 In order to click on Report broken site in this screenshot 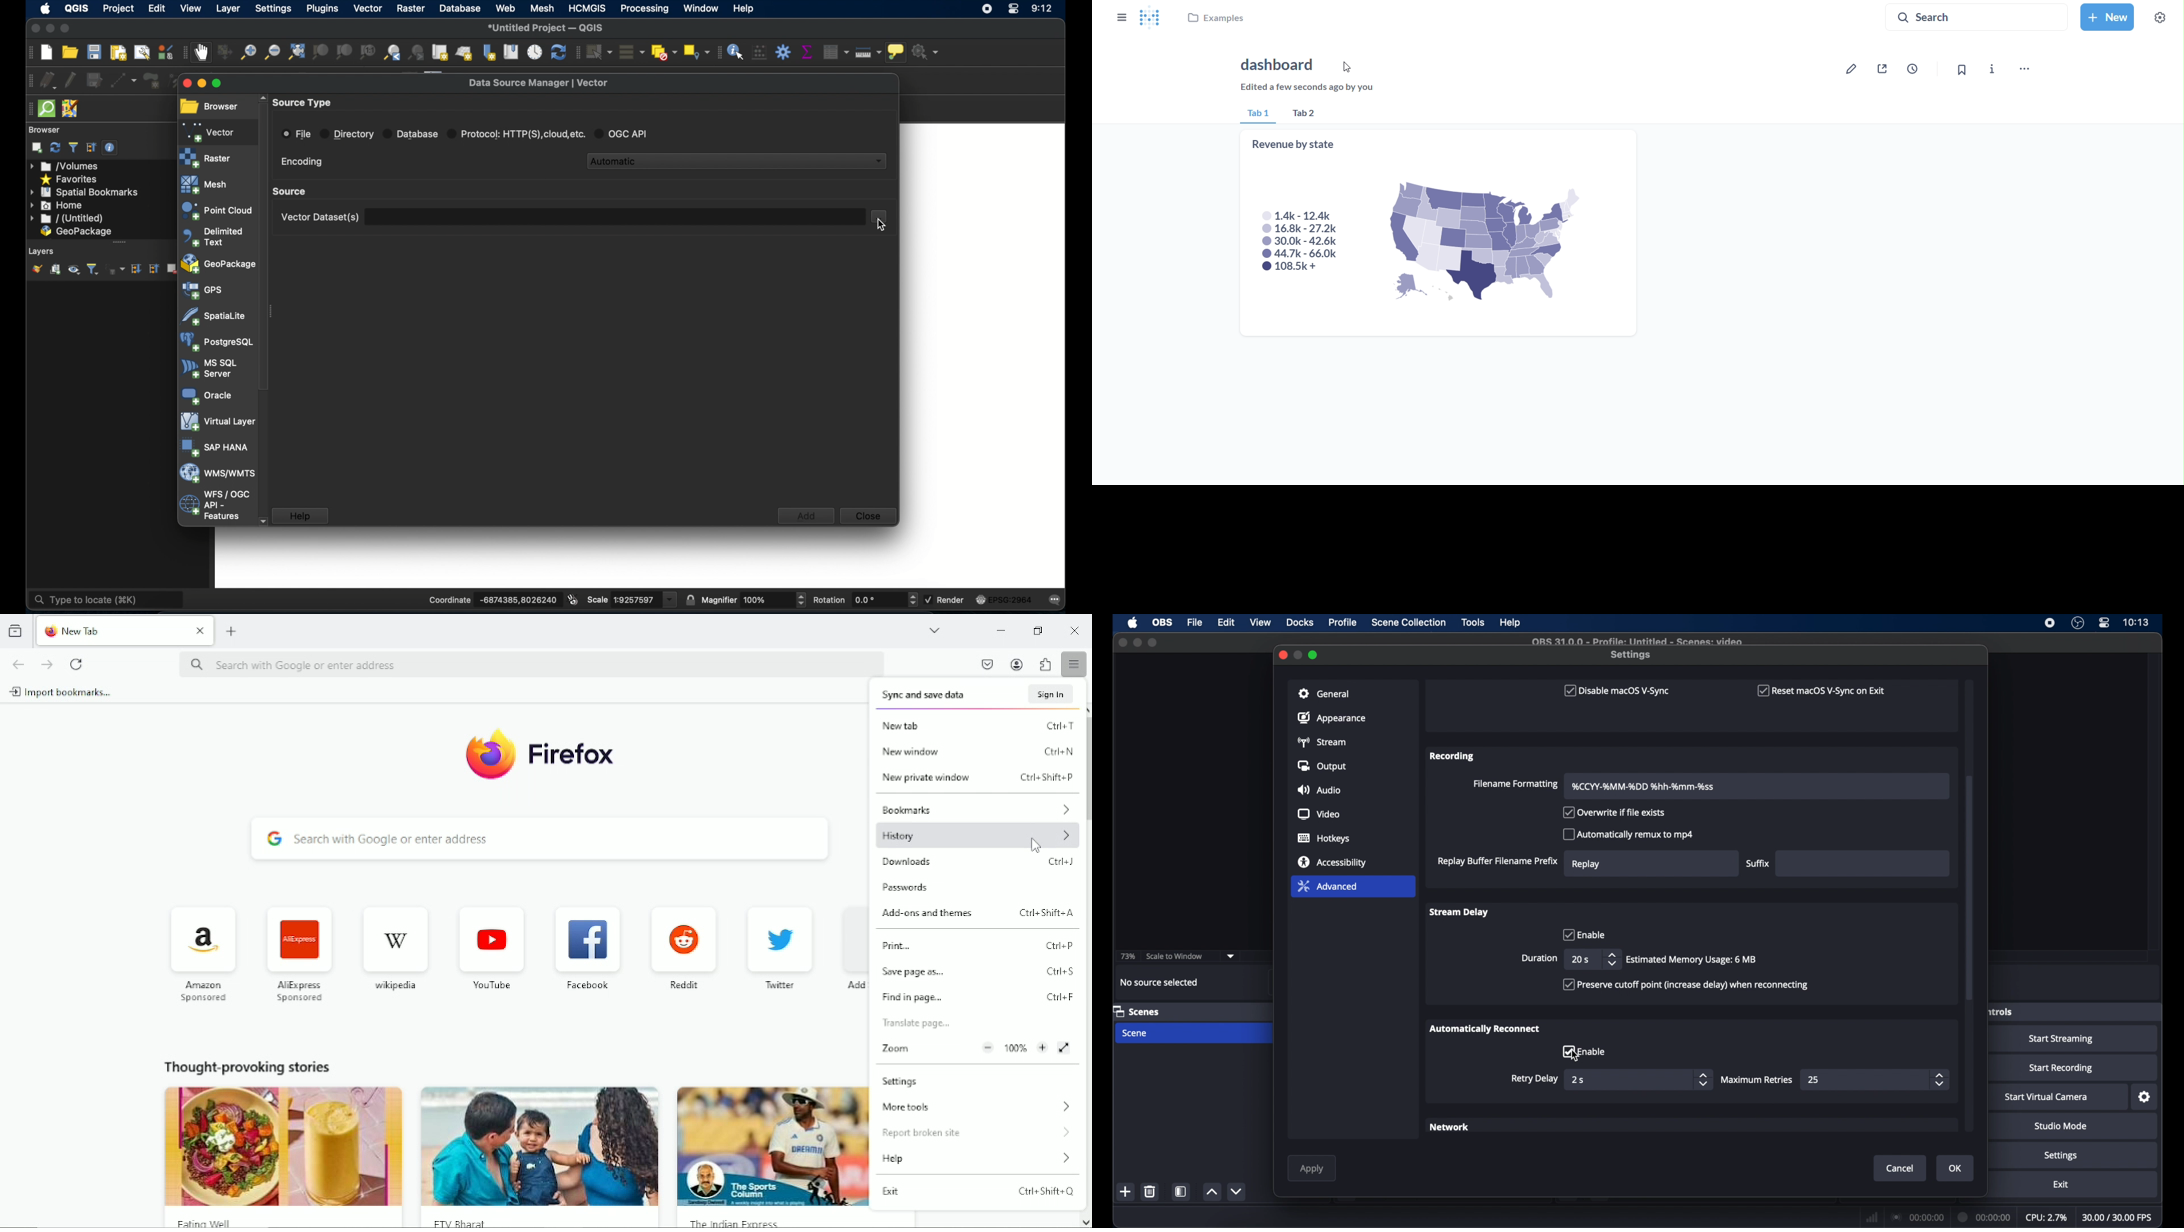, I will do `click(980, 1133)`.